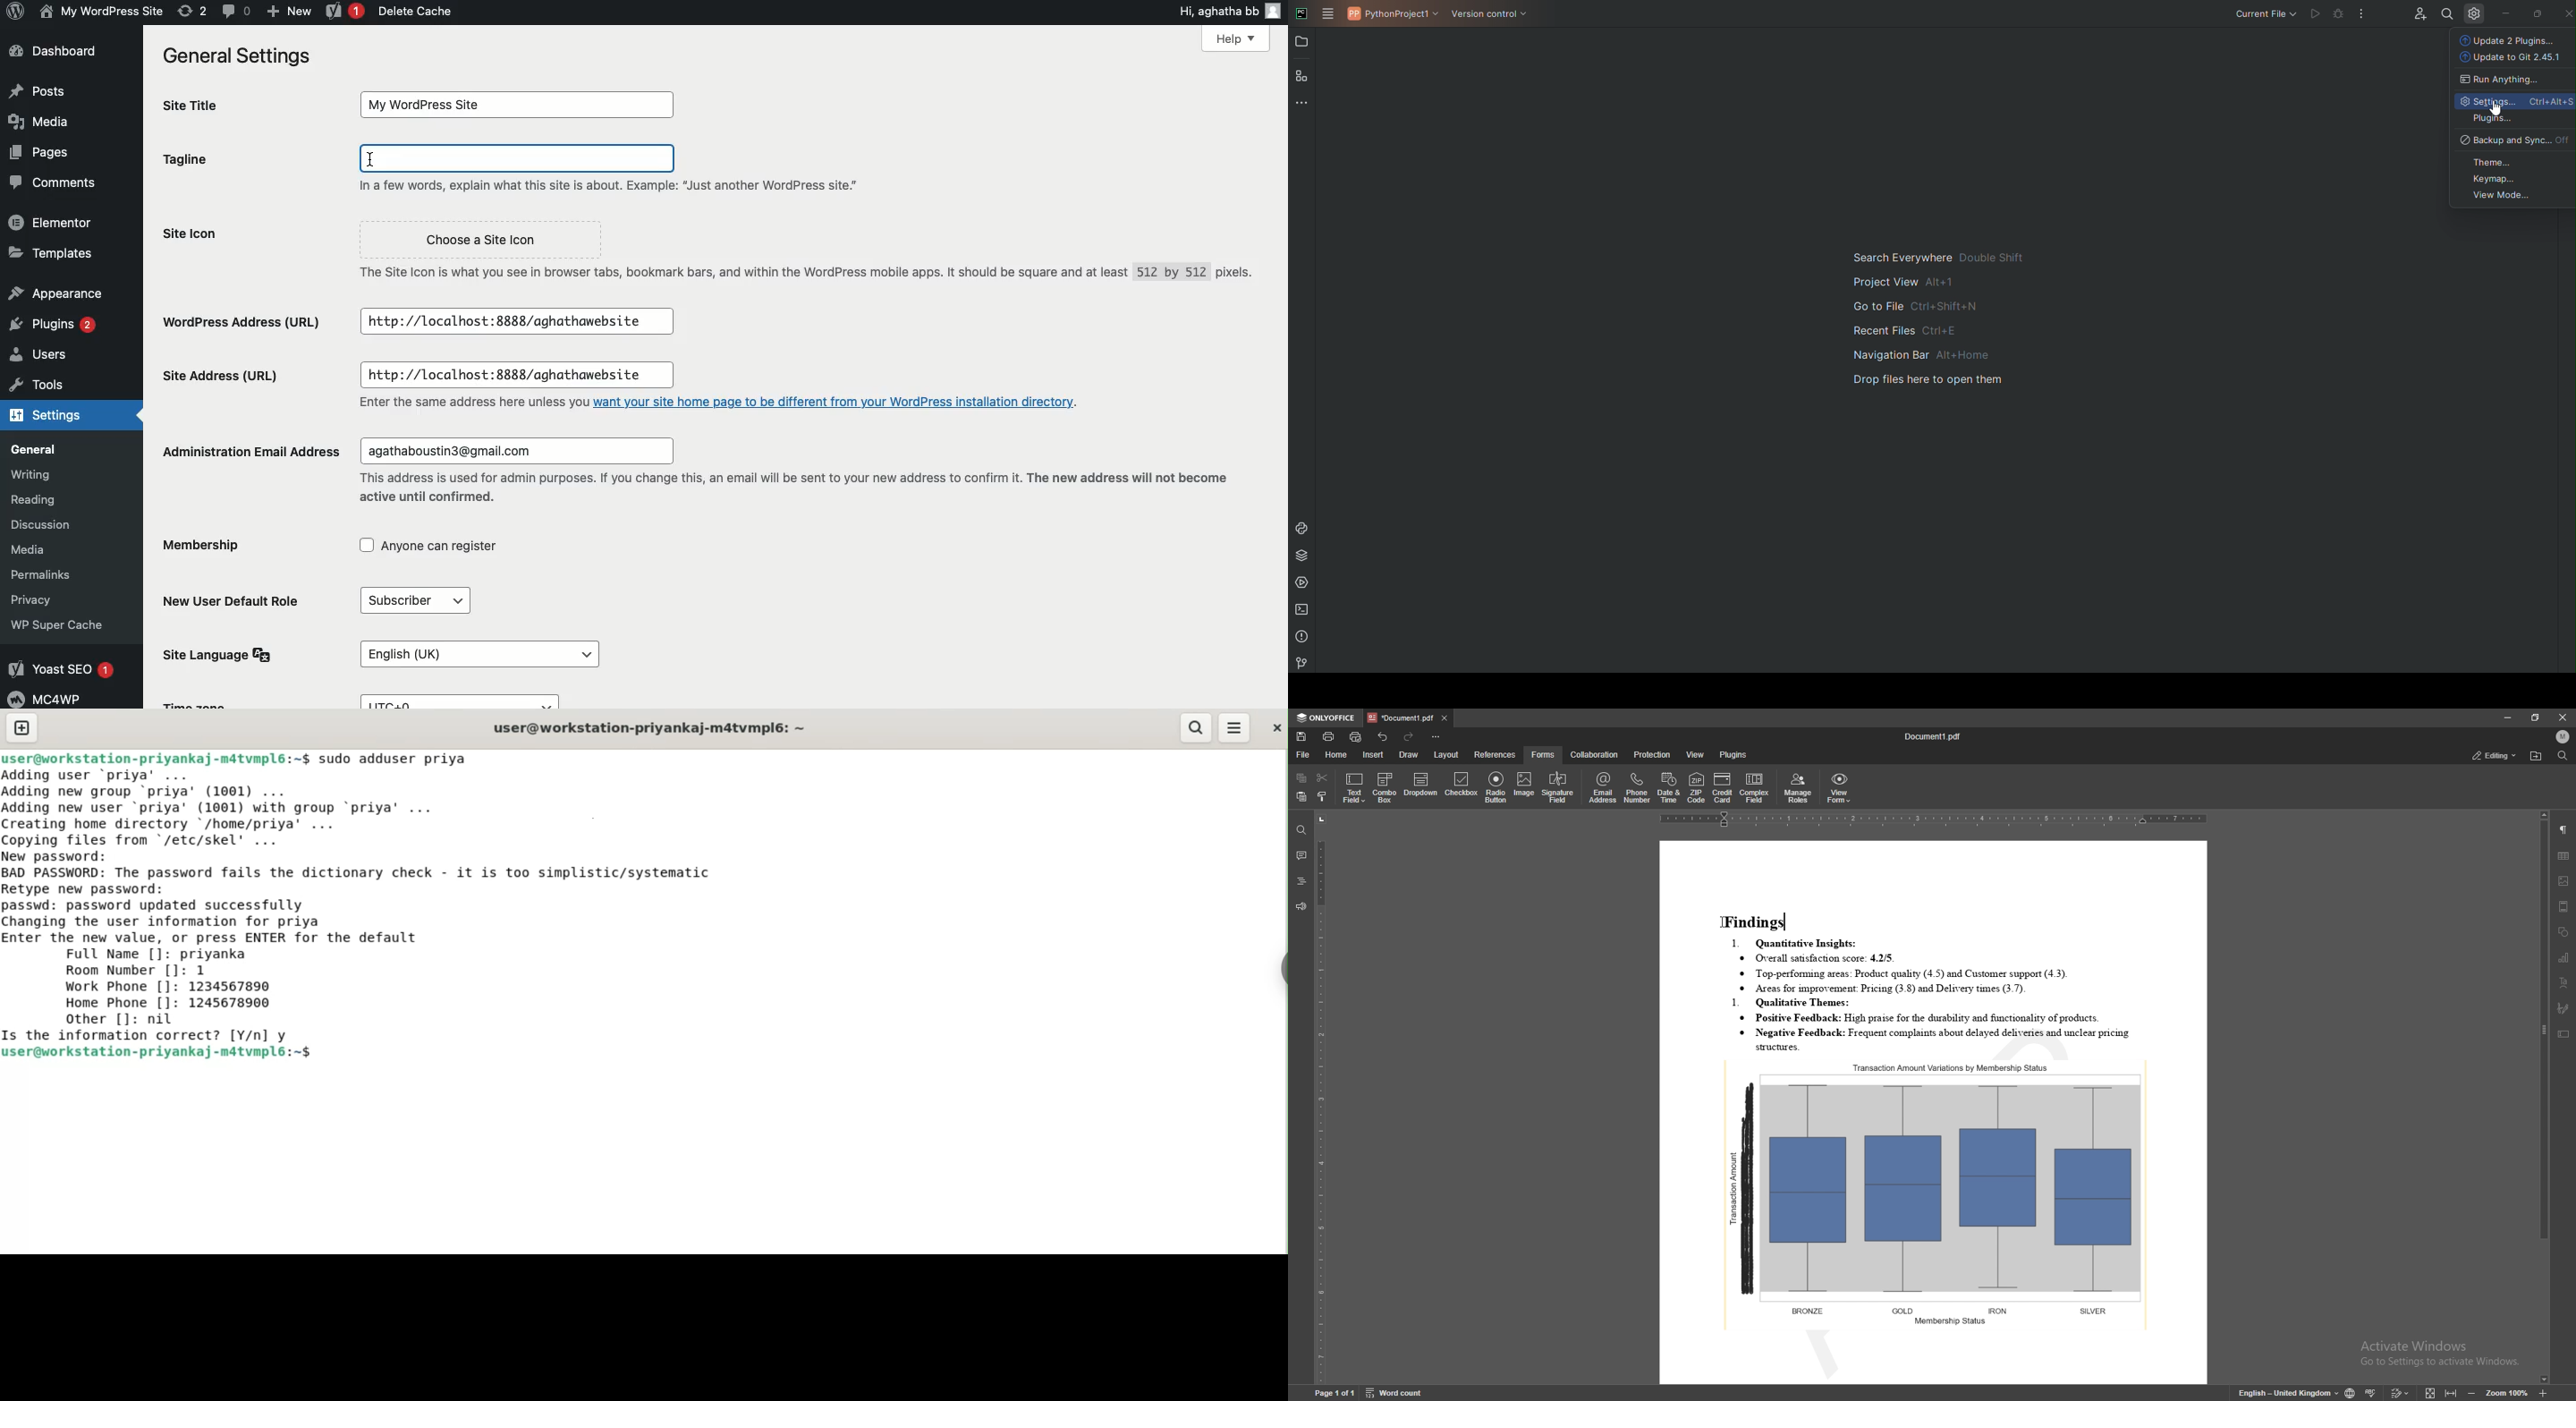 Image resolution: width=2576 pixels, height=1428 pixels. Describe the element at coordinates (523, 373) in the screenshot. I see `http://localhost:8888/aghathawebsite ` at that location.